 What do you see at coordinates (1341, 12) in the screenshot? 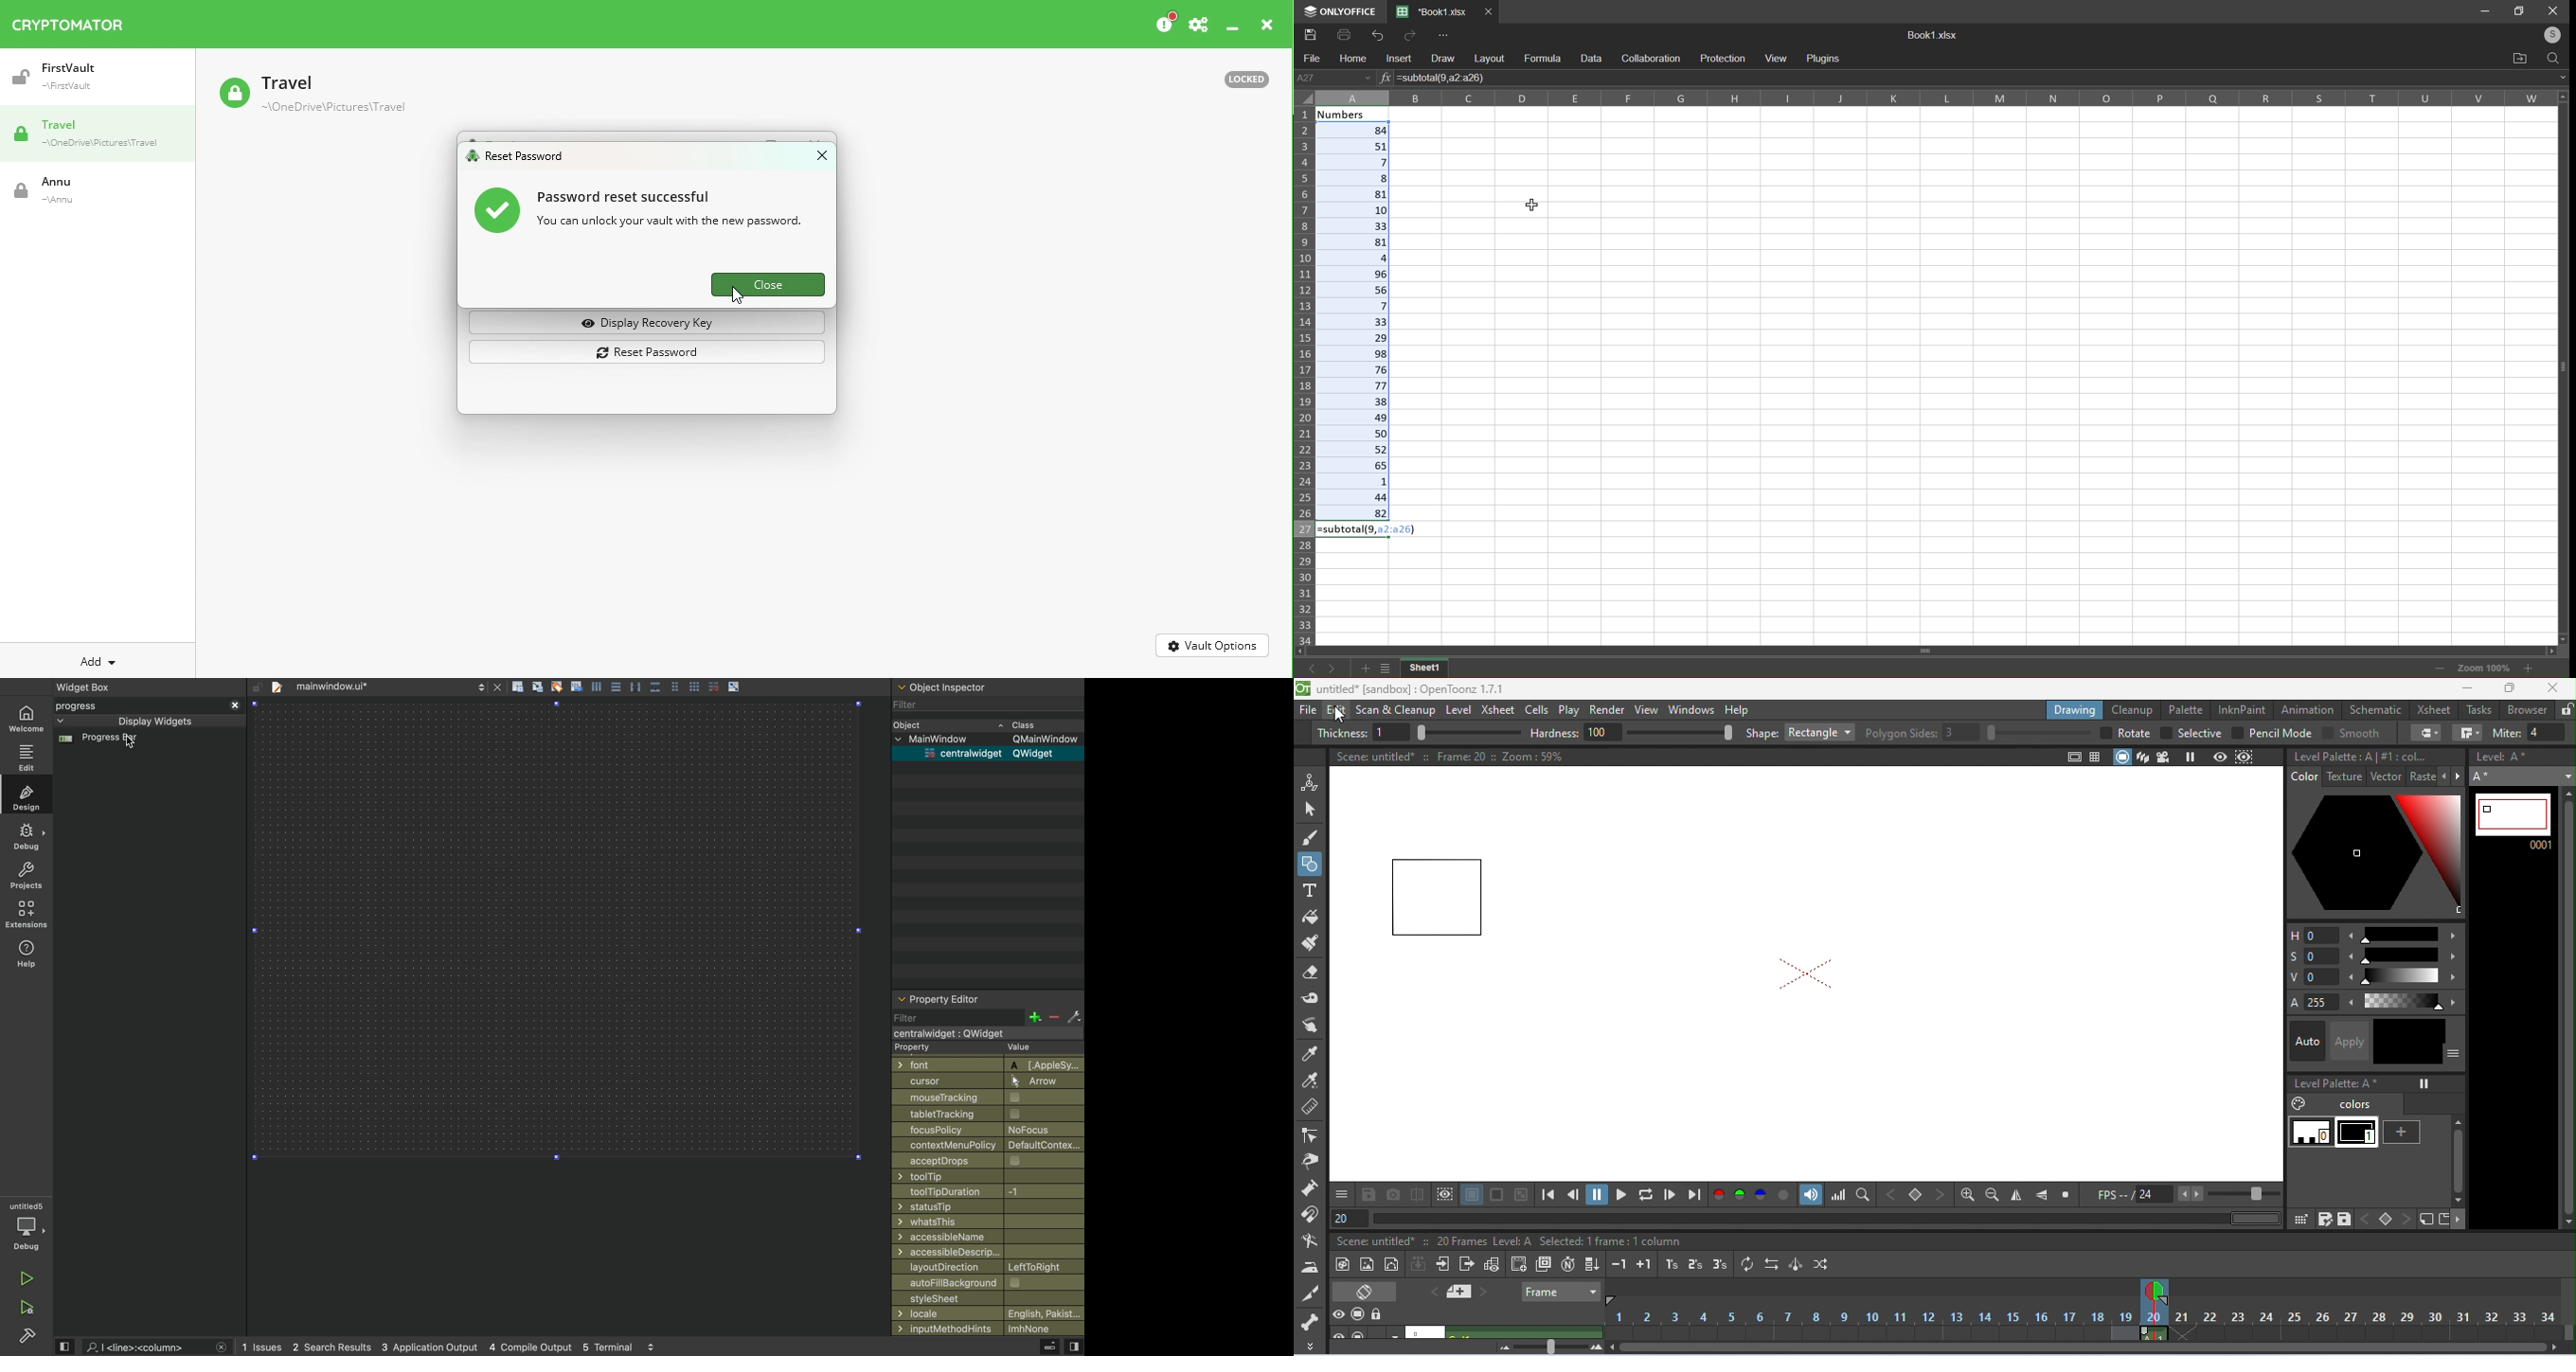
I see `Logo` at bounding box center [1341, 12].